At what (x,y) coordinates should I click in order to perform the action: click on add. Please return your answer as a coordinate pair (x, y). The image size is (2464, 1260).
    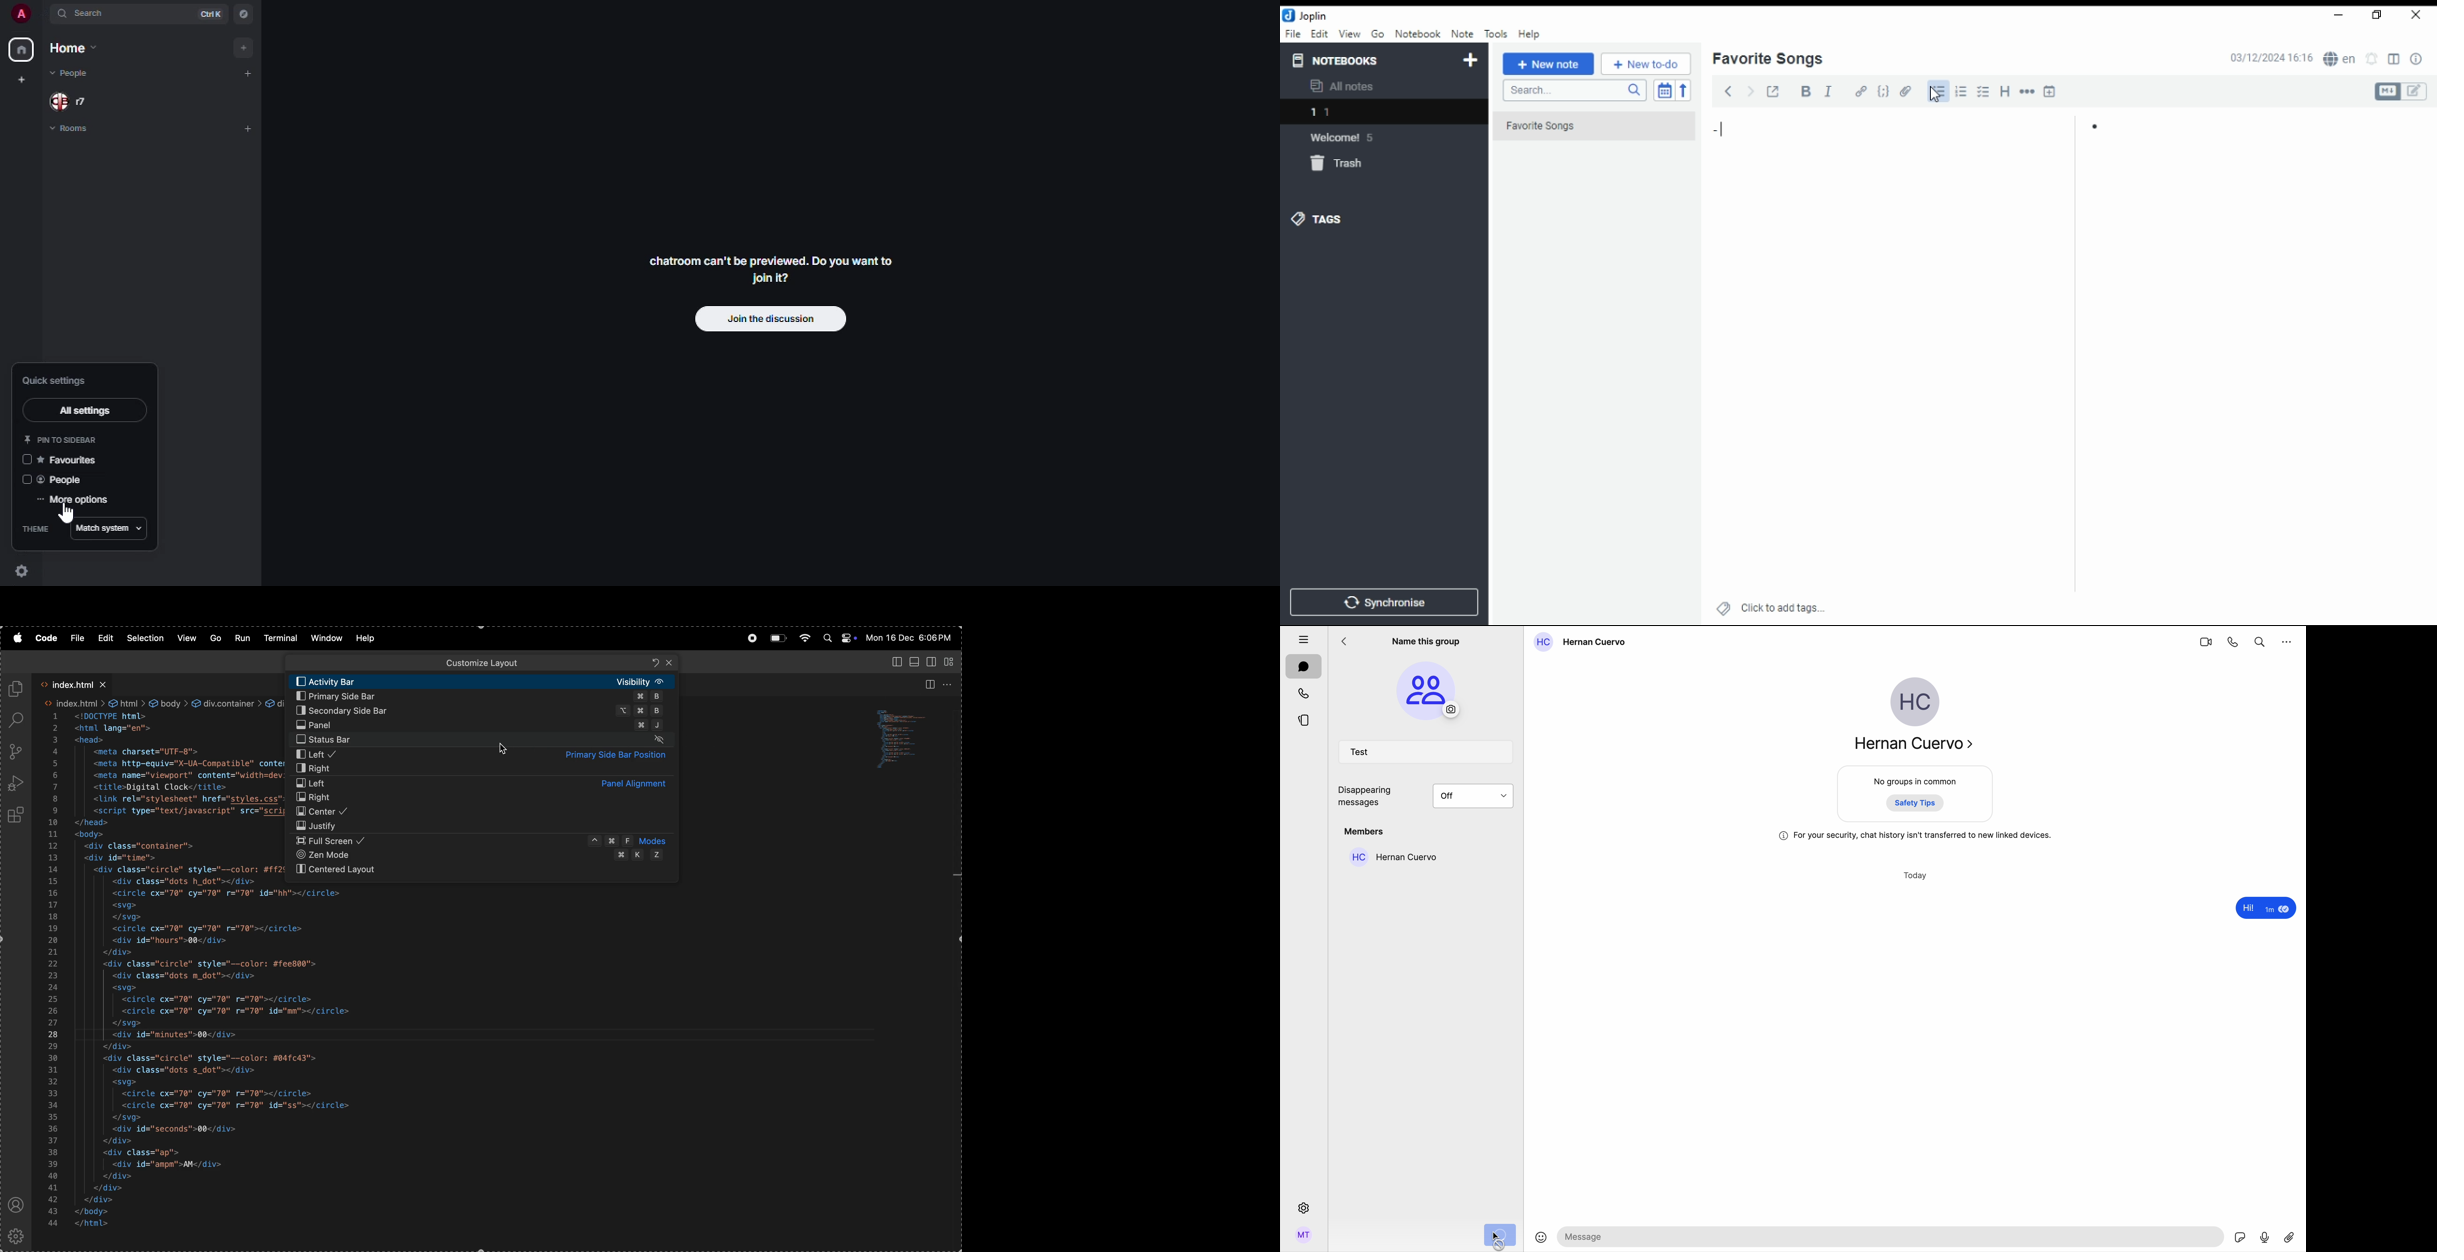
    Looking at the image, I should click on (245, 48).